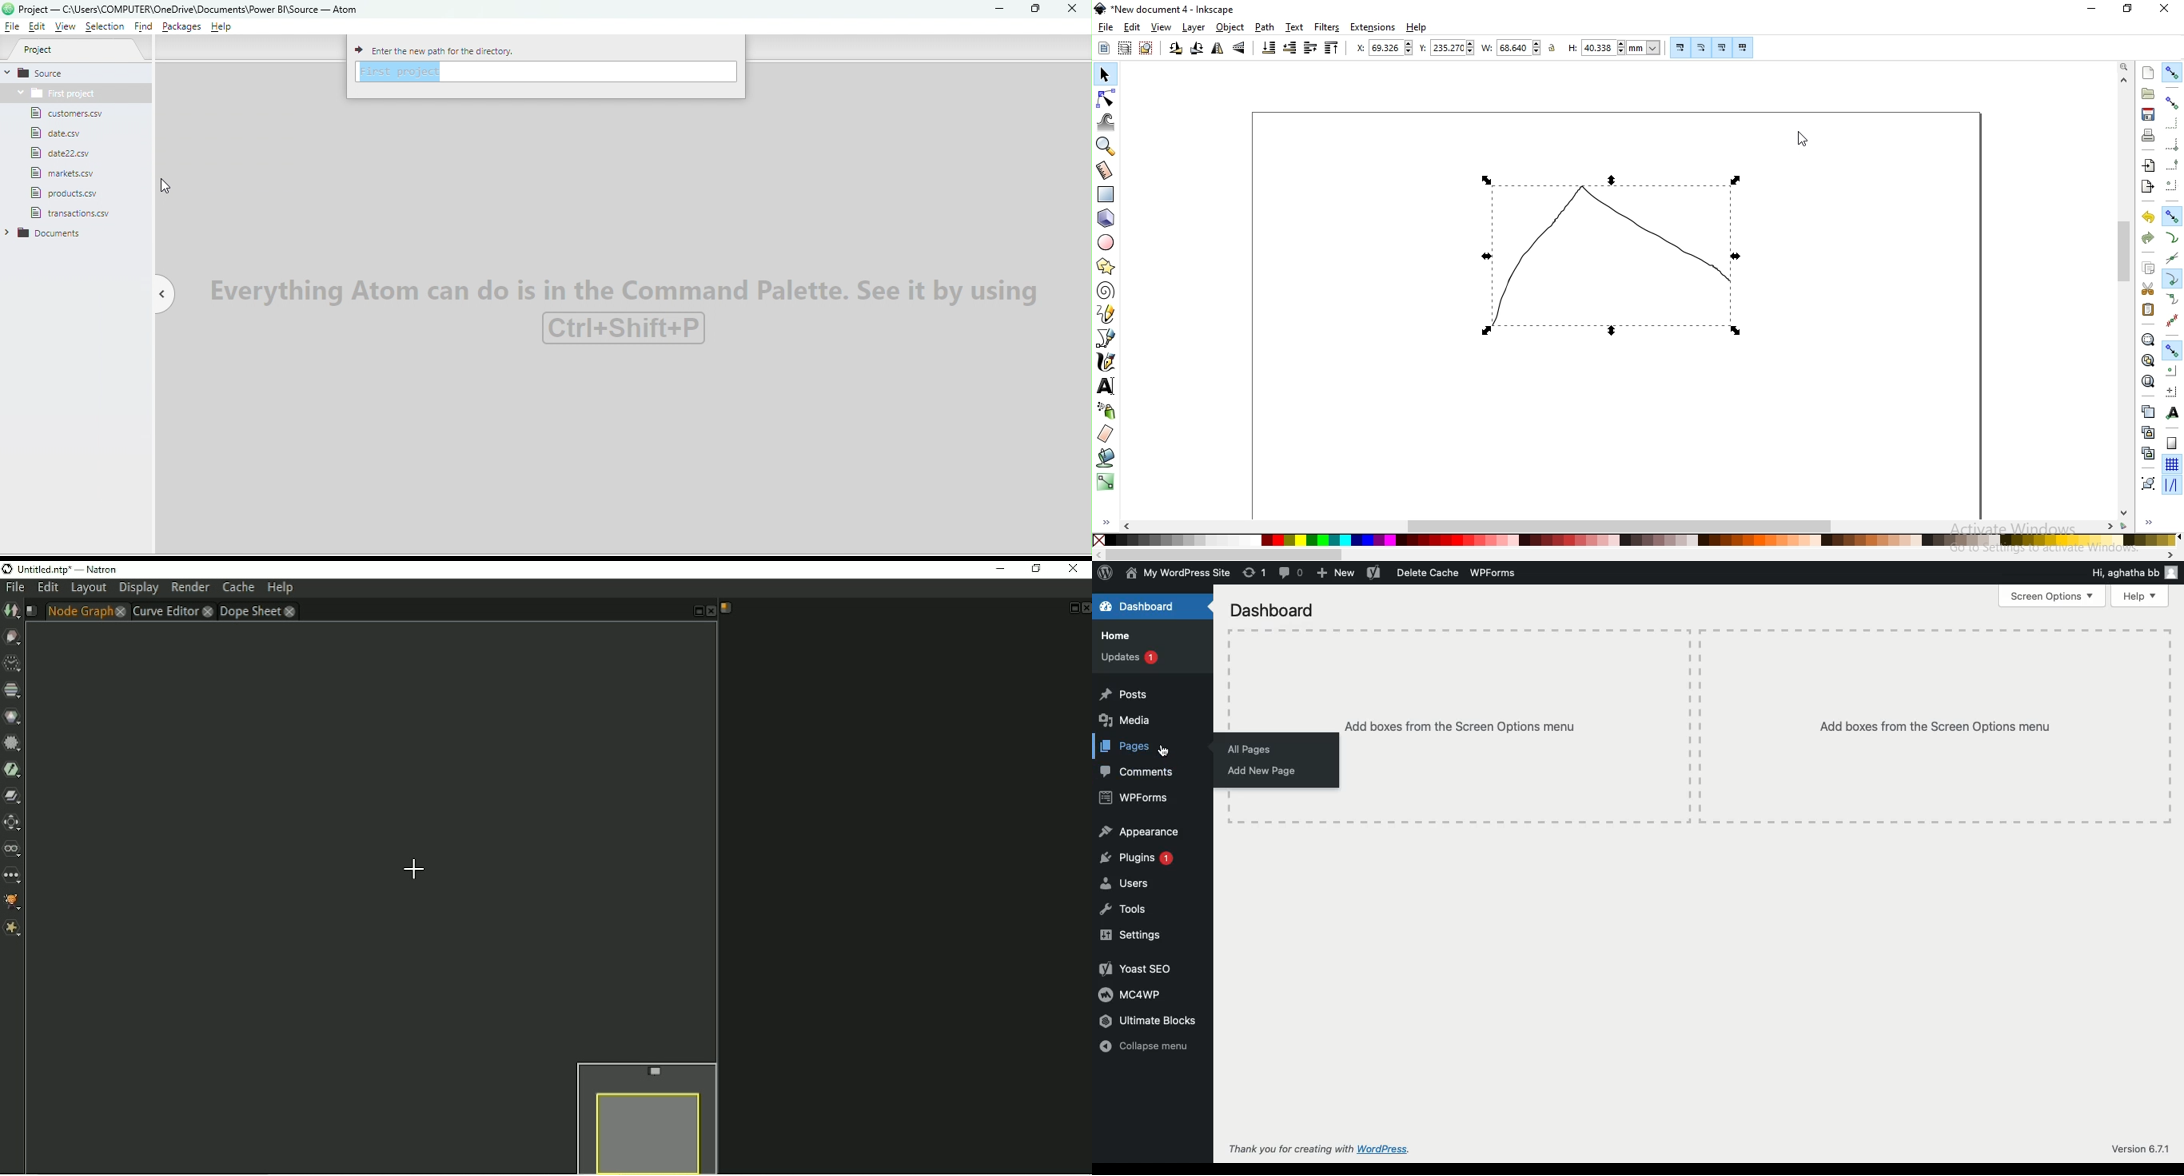 The width and height of the screenshot is (2184, 1176). Describe the element at coordinates (2171, 279) in the screenshot. I see `snap cusp nodes incl rectangles corners` at that location.